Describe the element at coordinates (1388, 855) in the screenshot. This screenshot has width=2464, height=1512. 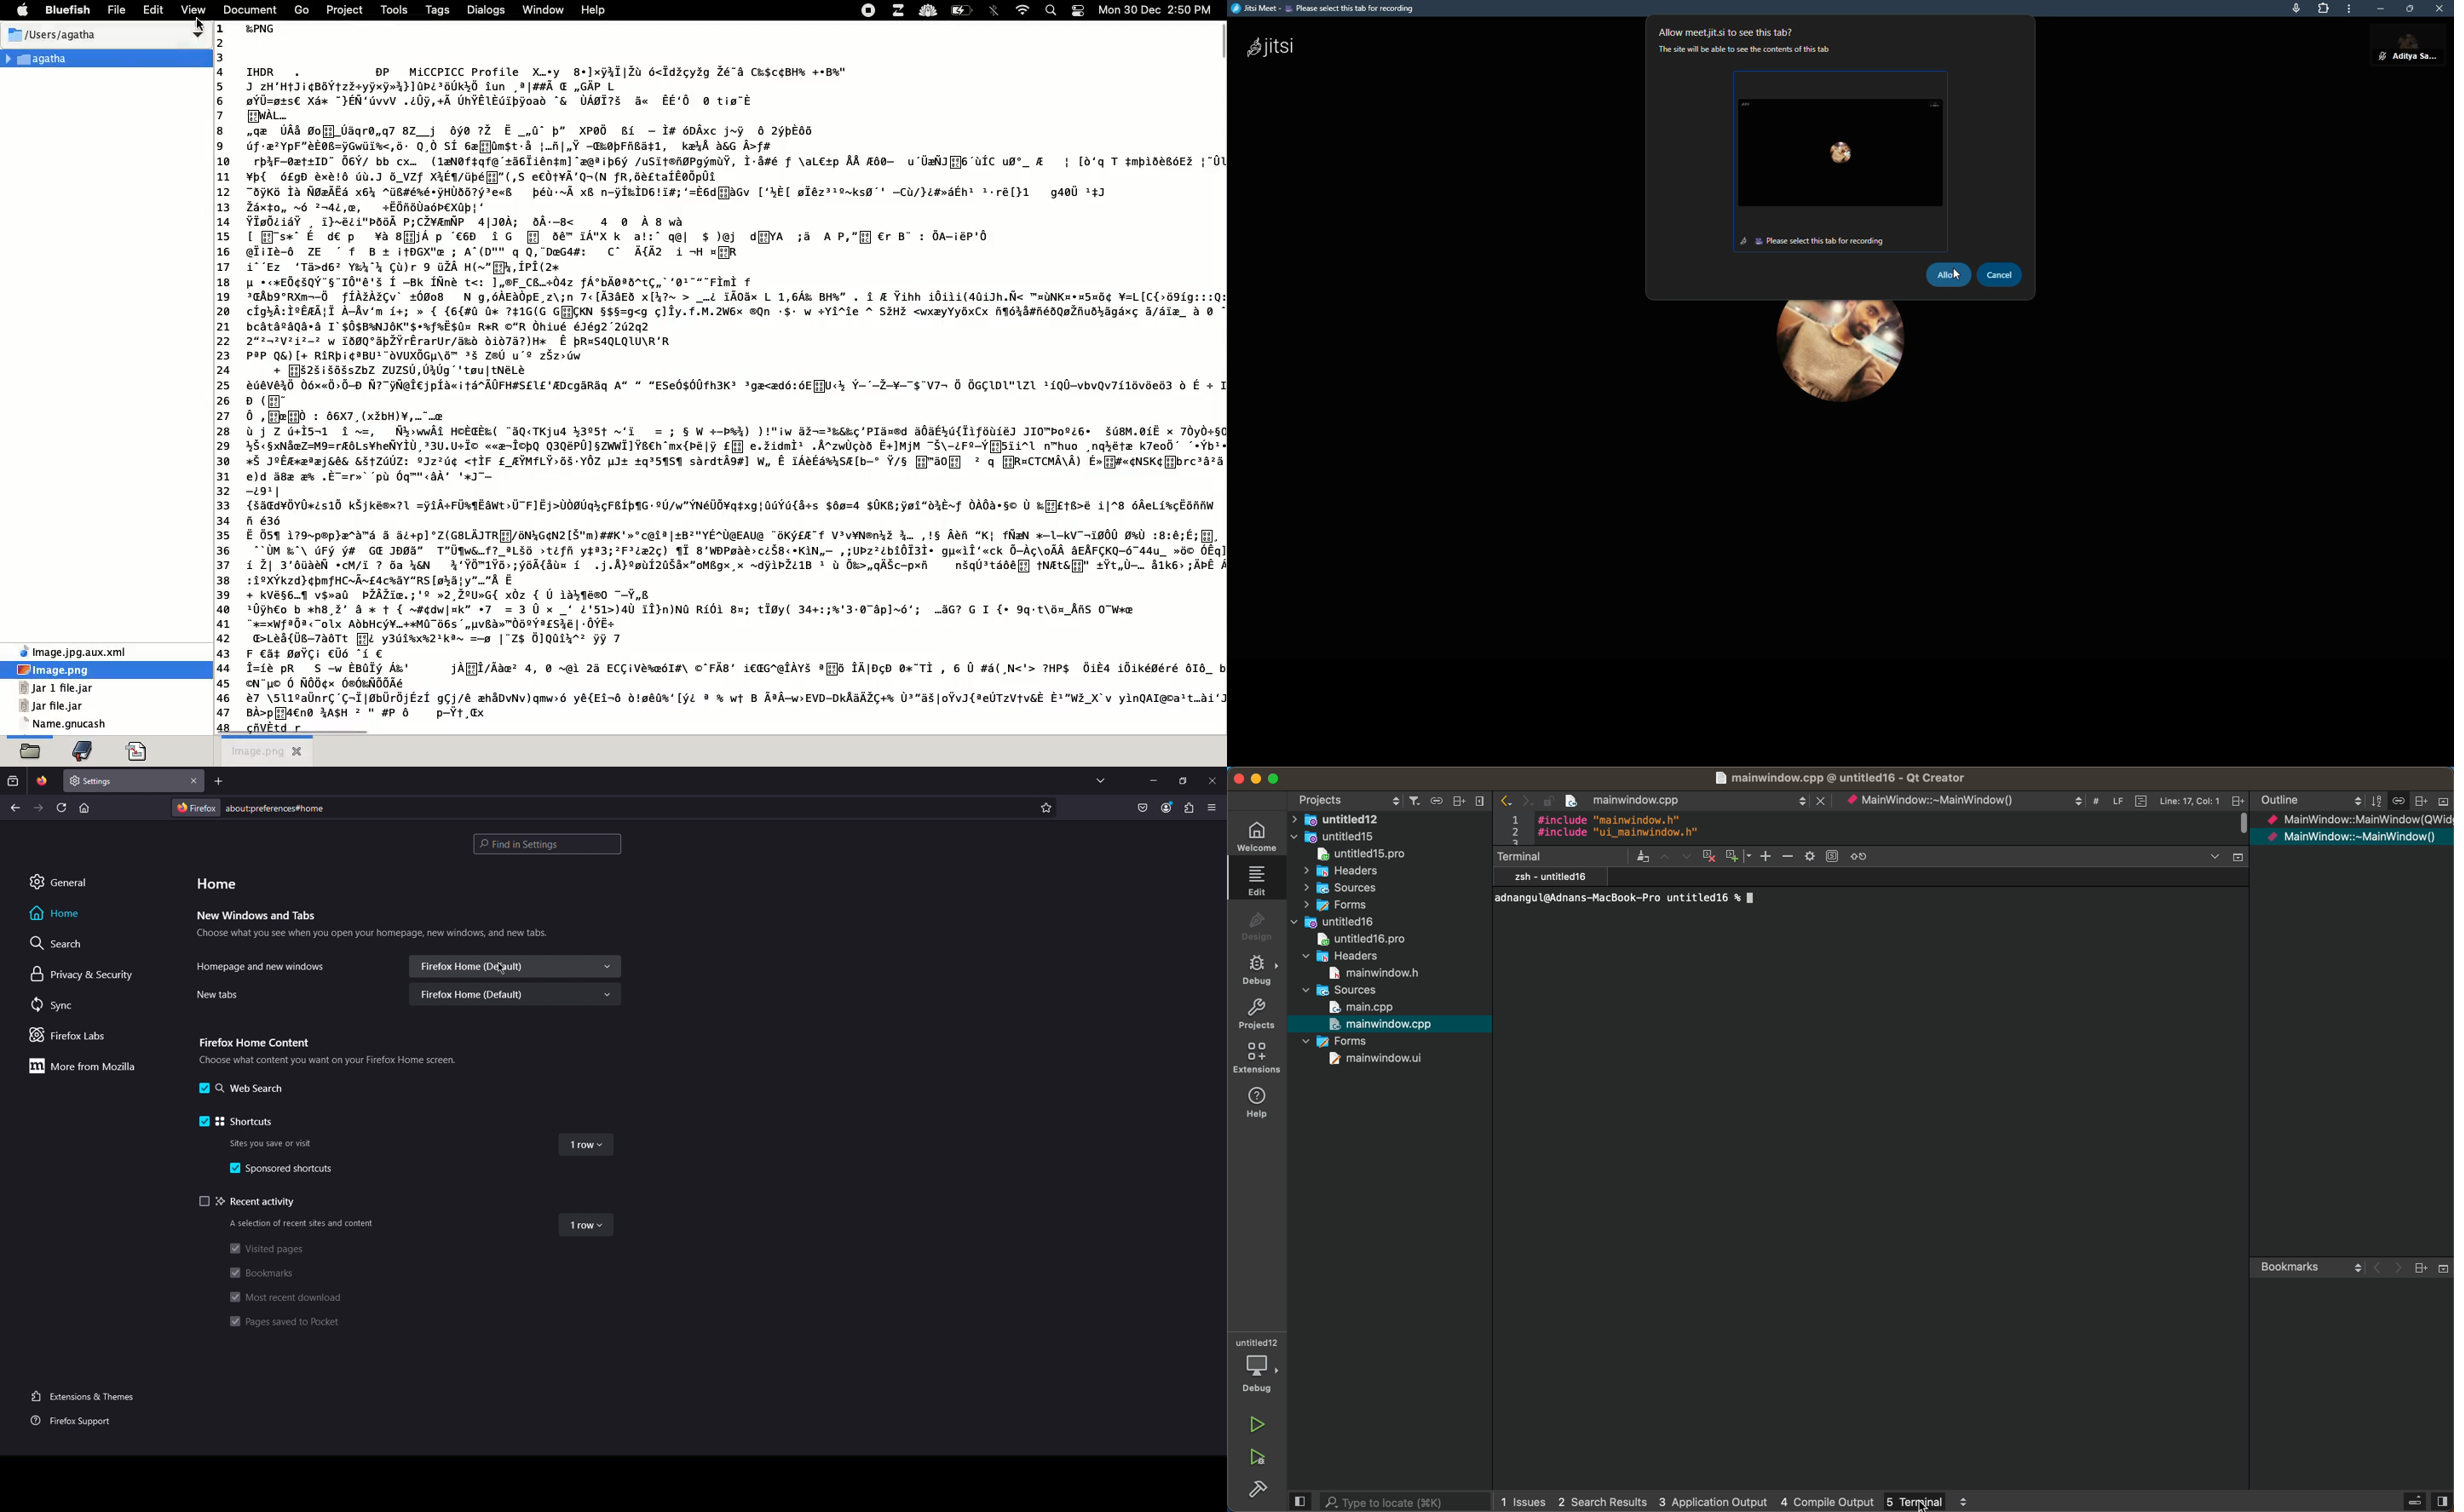
I see `file` at that location.